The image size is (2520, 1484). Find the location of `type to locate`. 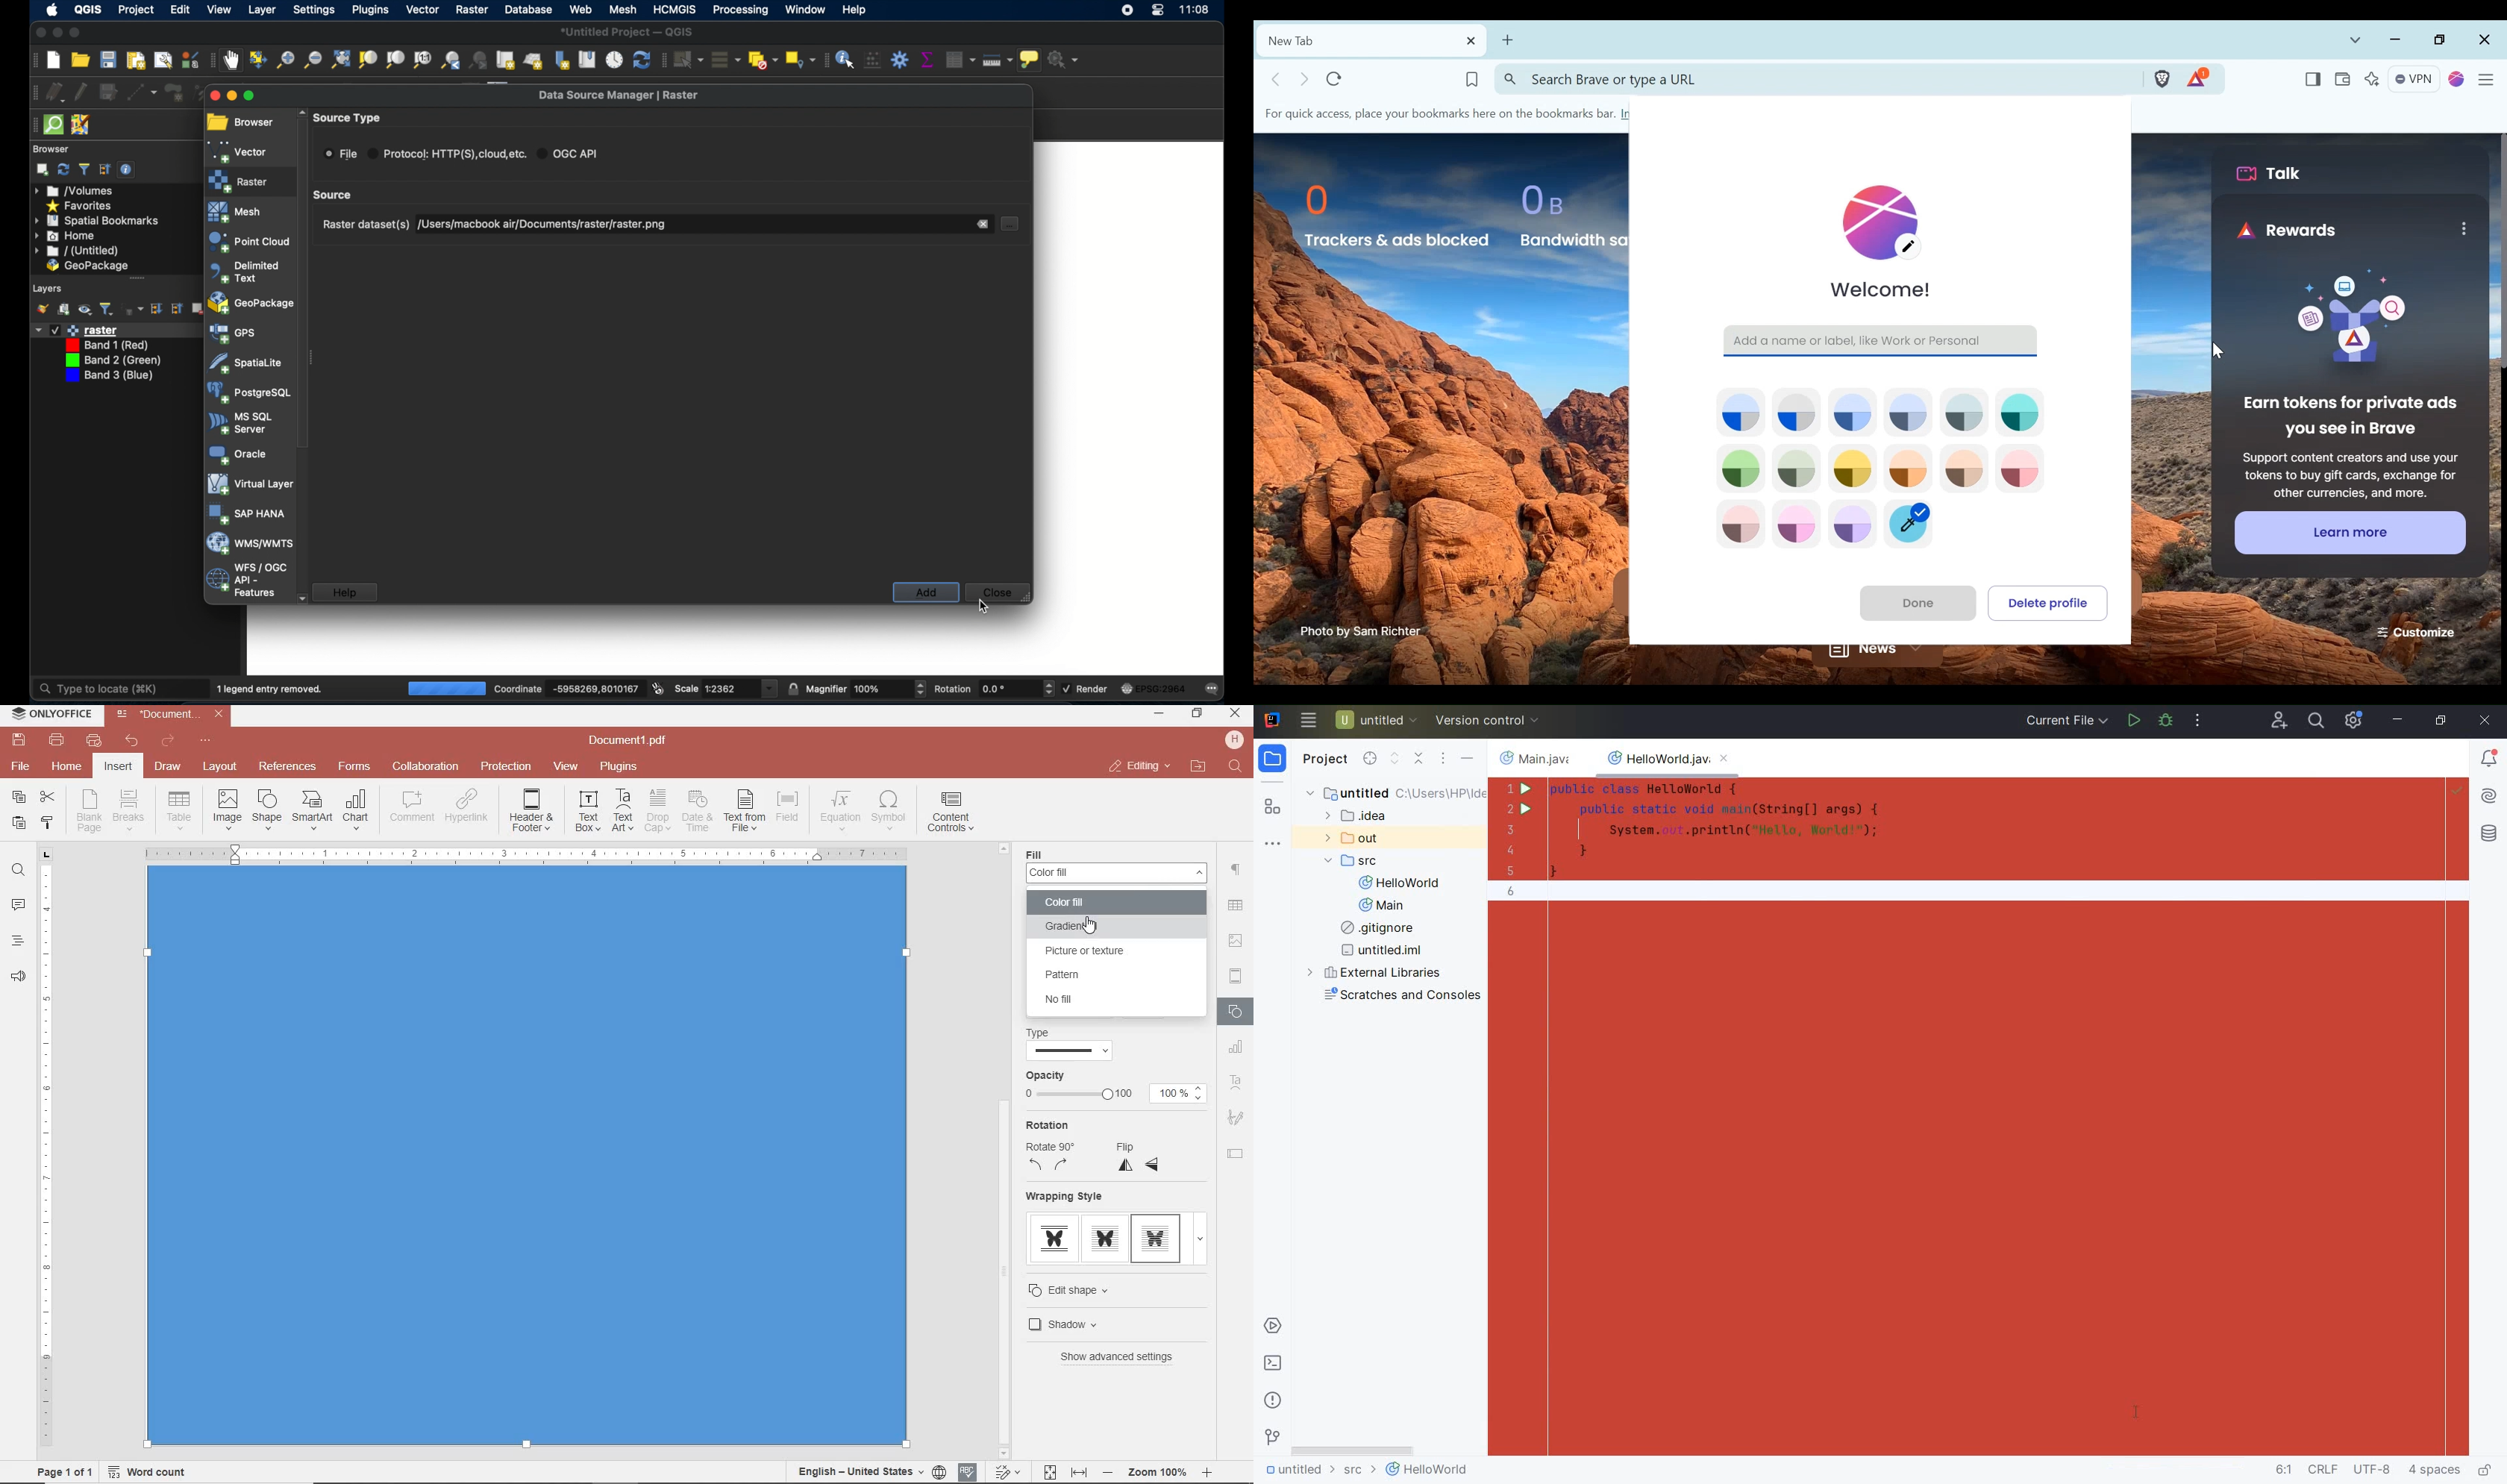

type to locate is located at coordinates (101, 687).